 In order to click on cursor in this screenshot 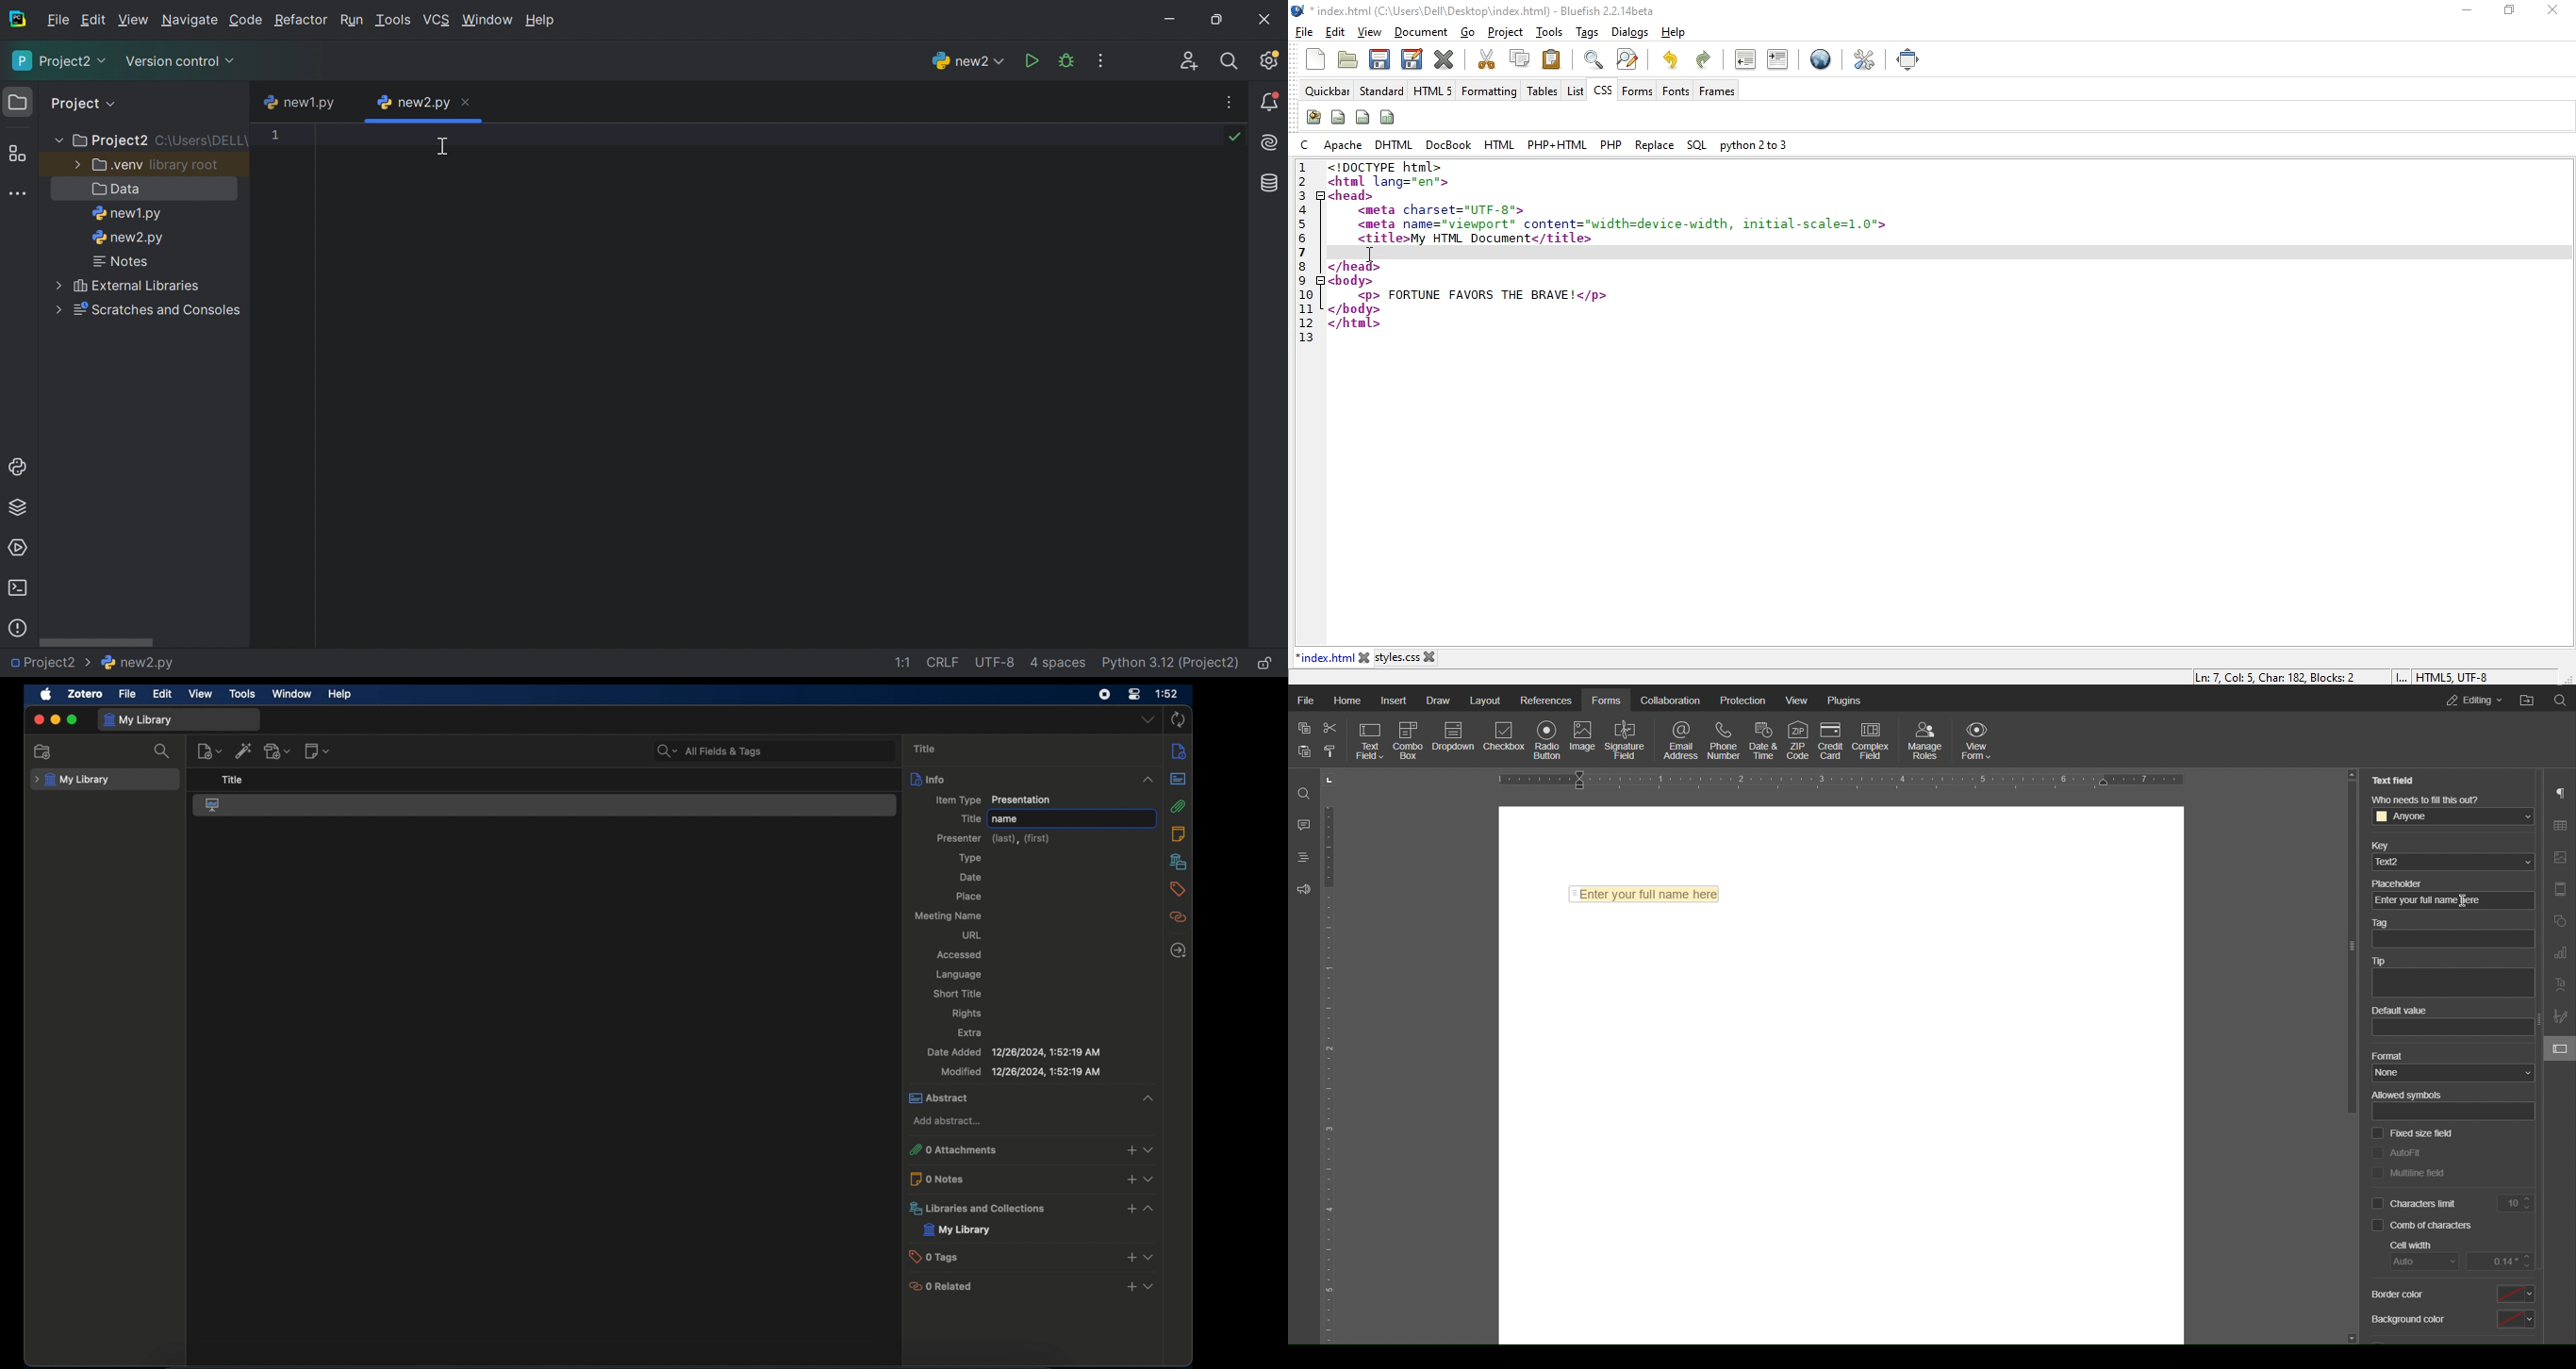, I will do `click(2463, 903)`.